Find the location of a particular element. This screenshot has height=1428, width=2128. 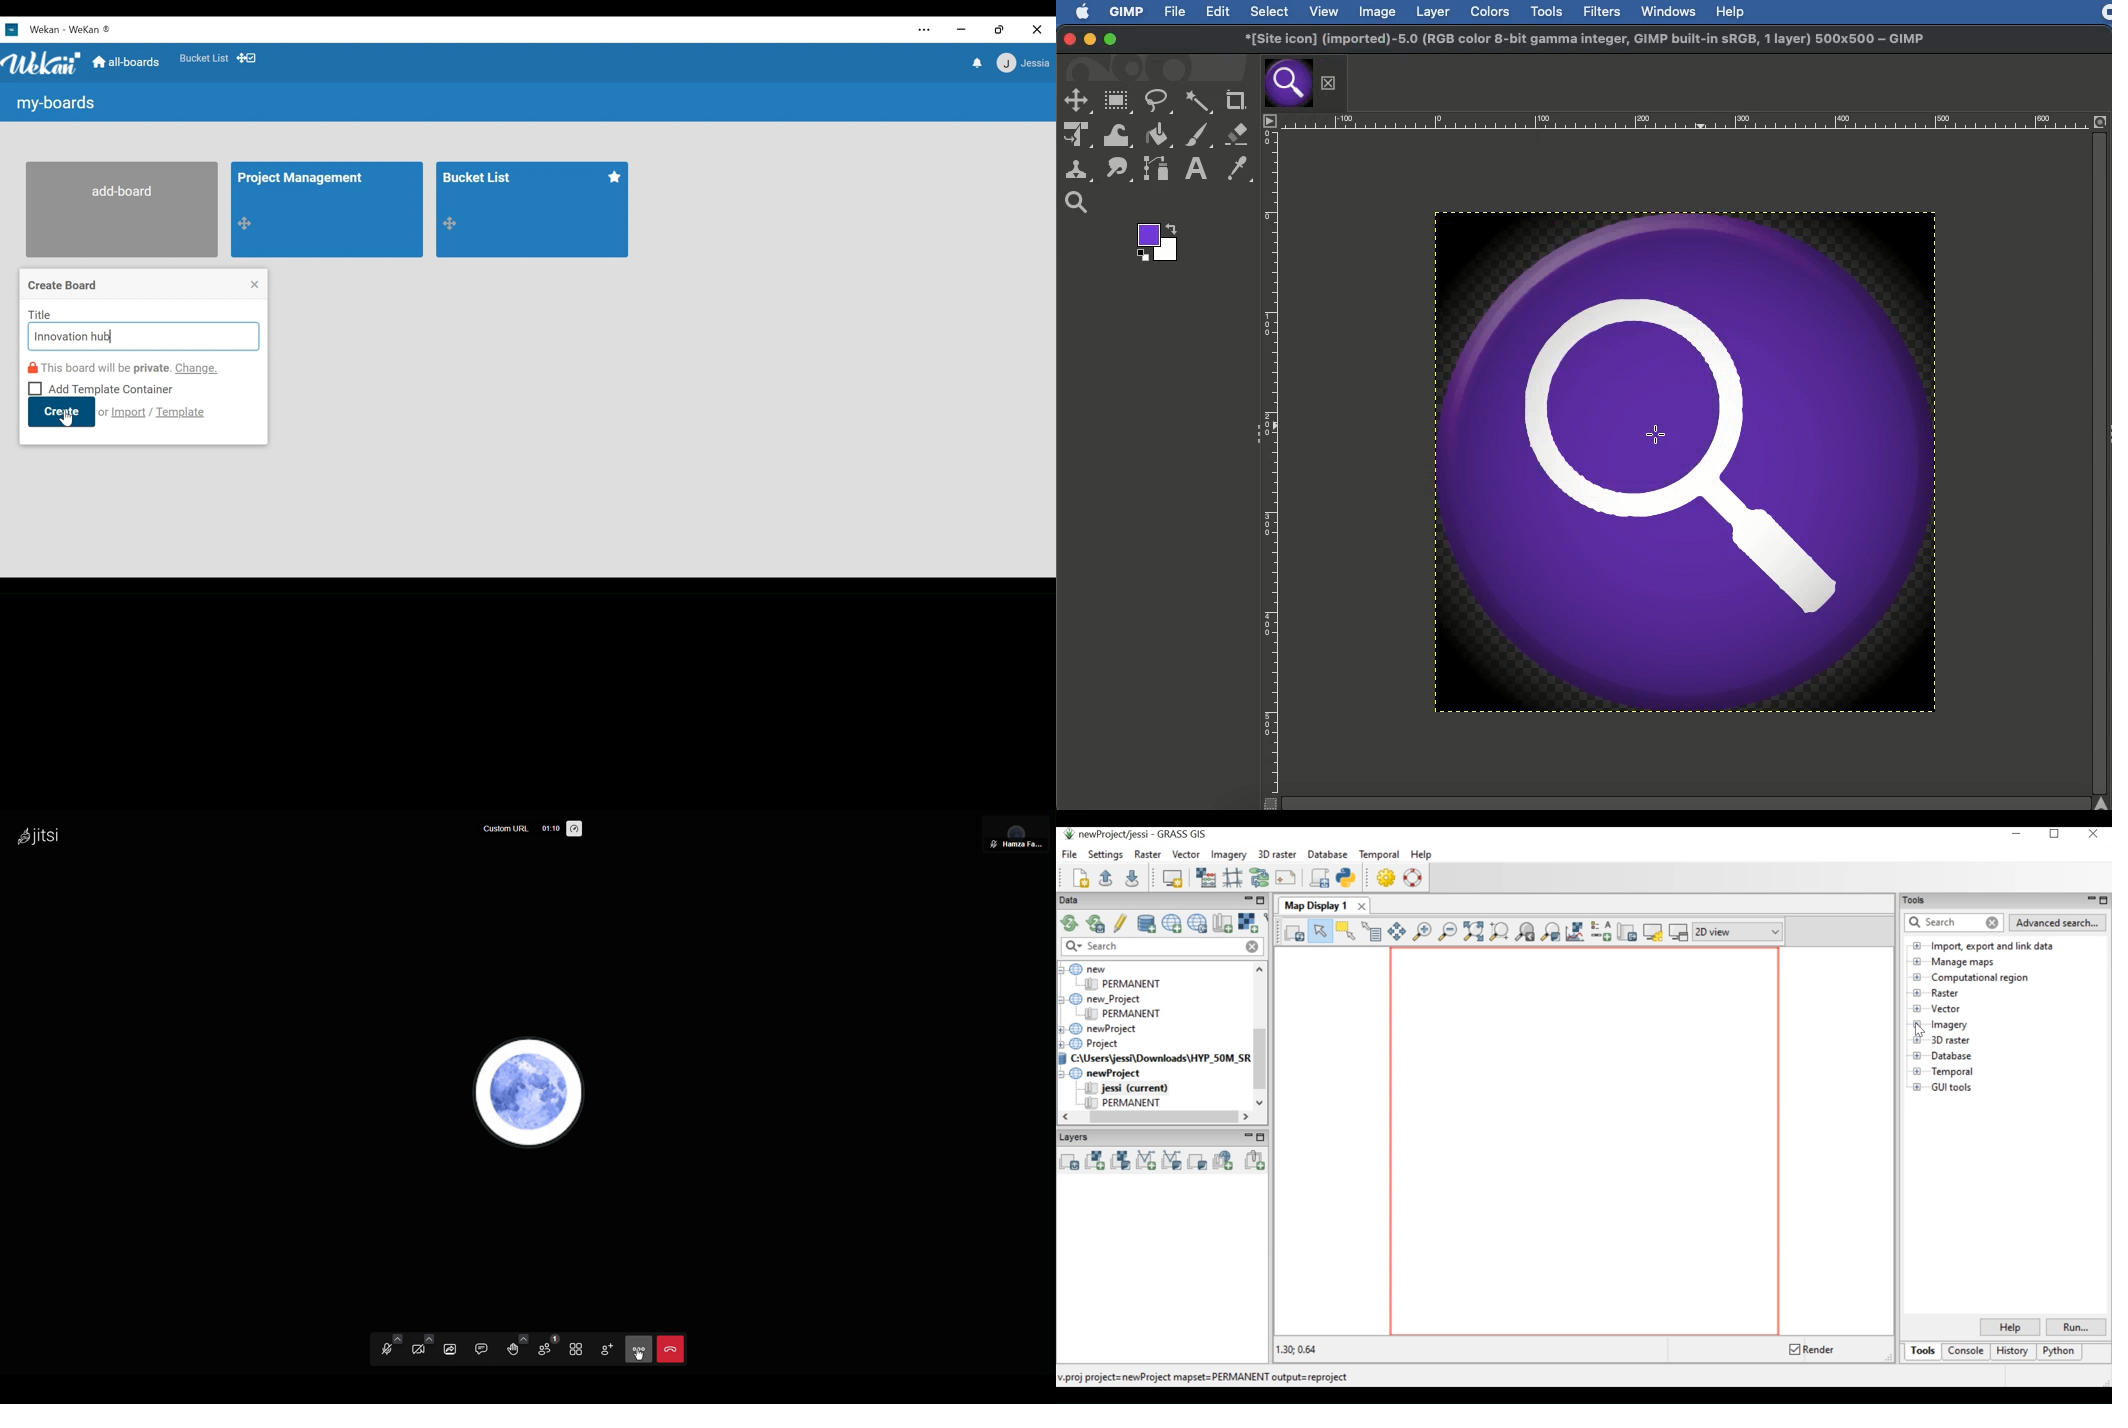

Wekan  logo is located at coordinates (42, 63).